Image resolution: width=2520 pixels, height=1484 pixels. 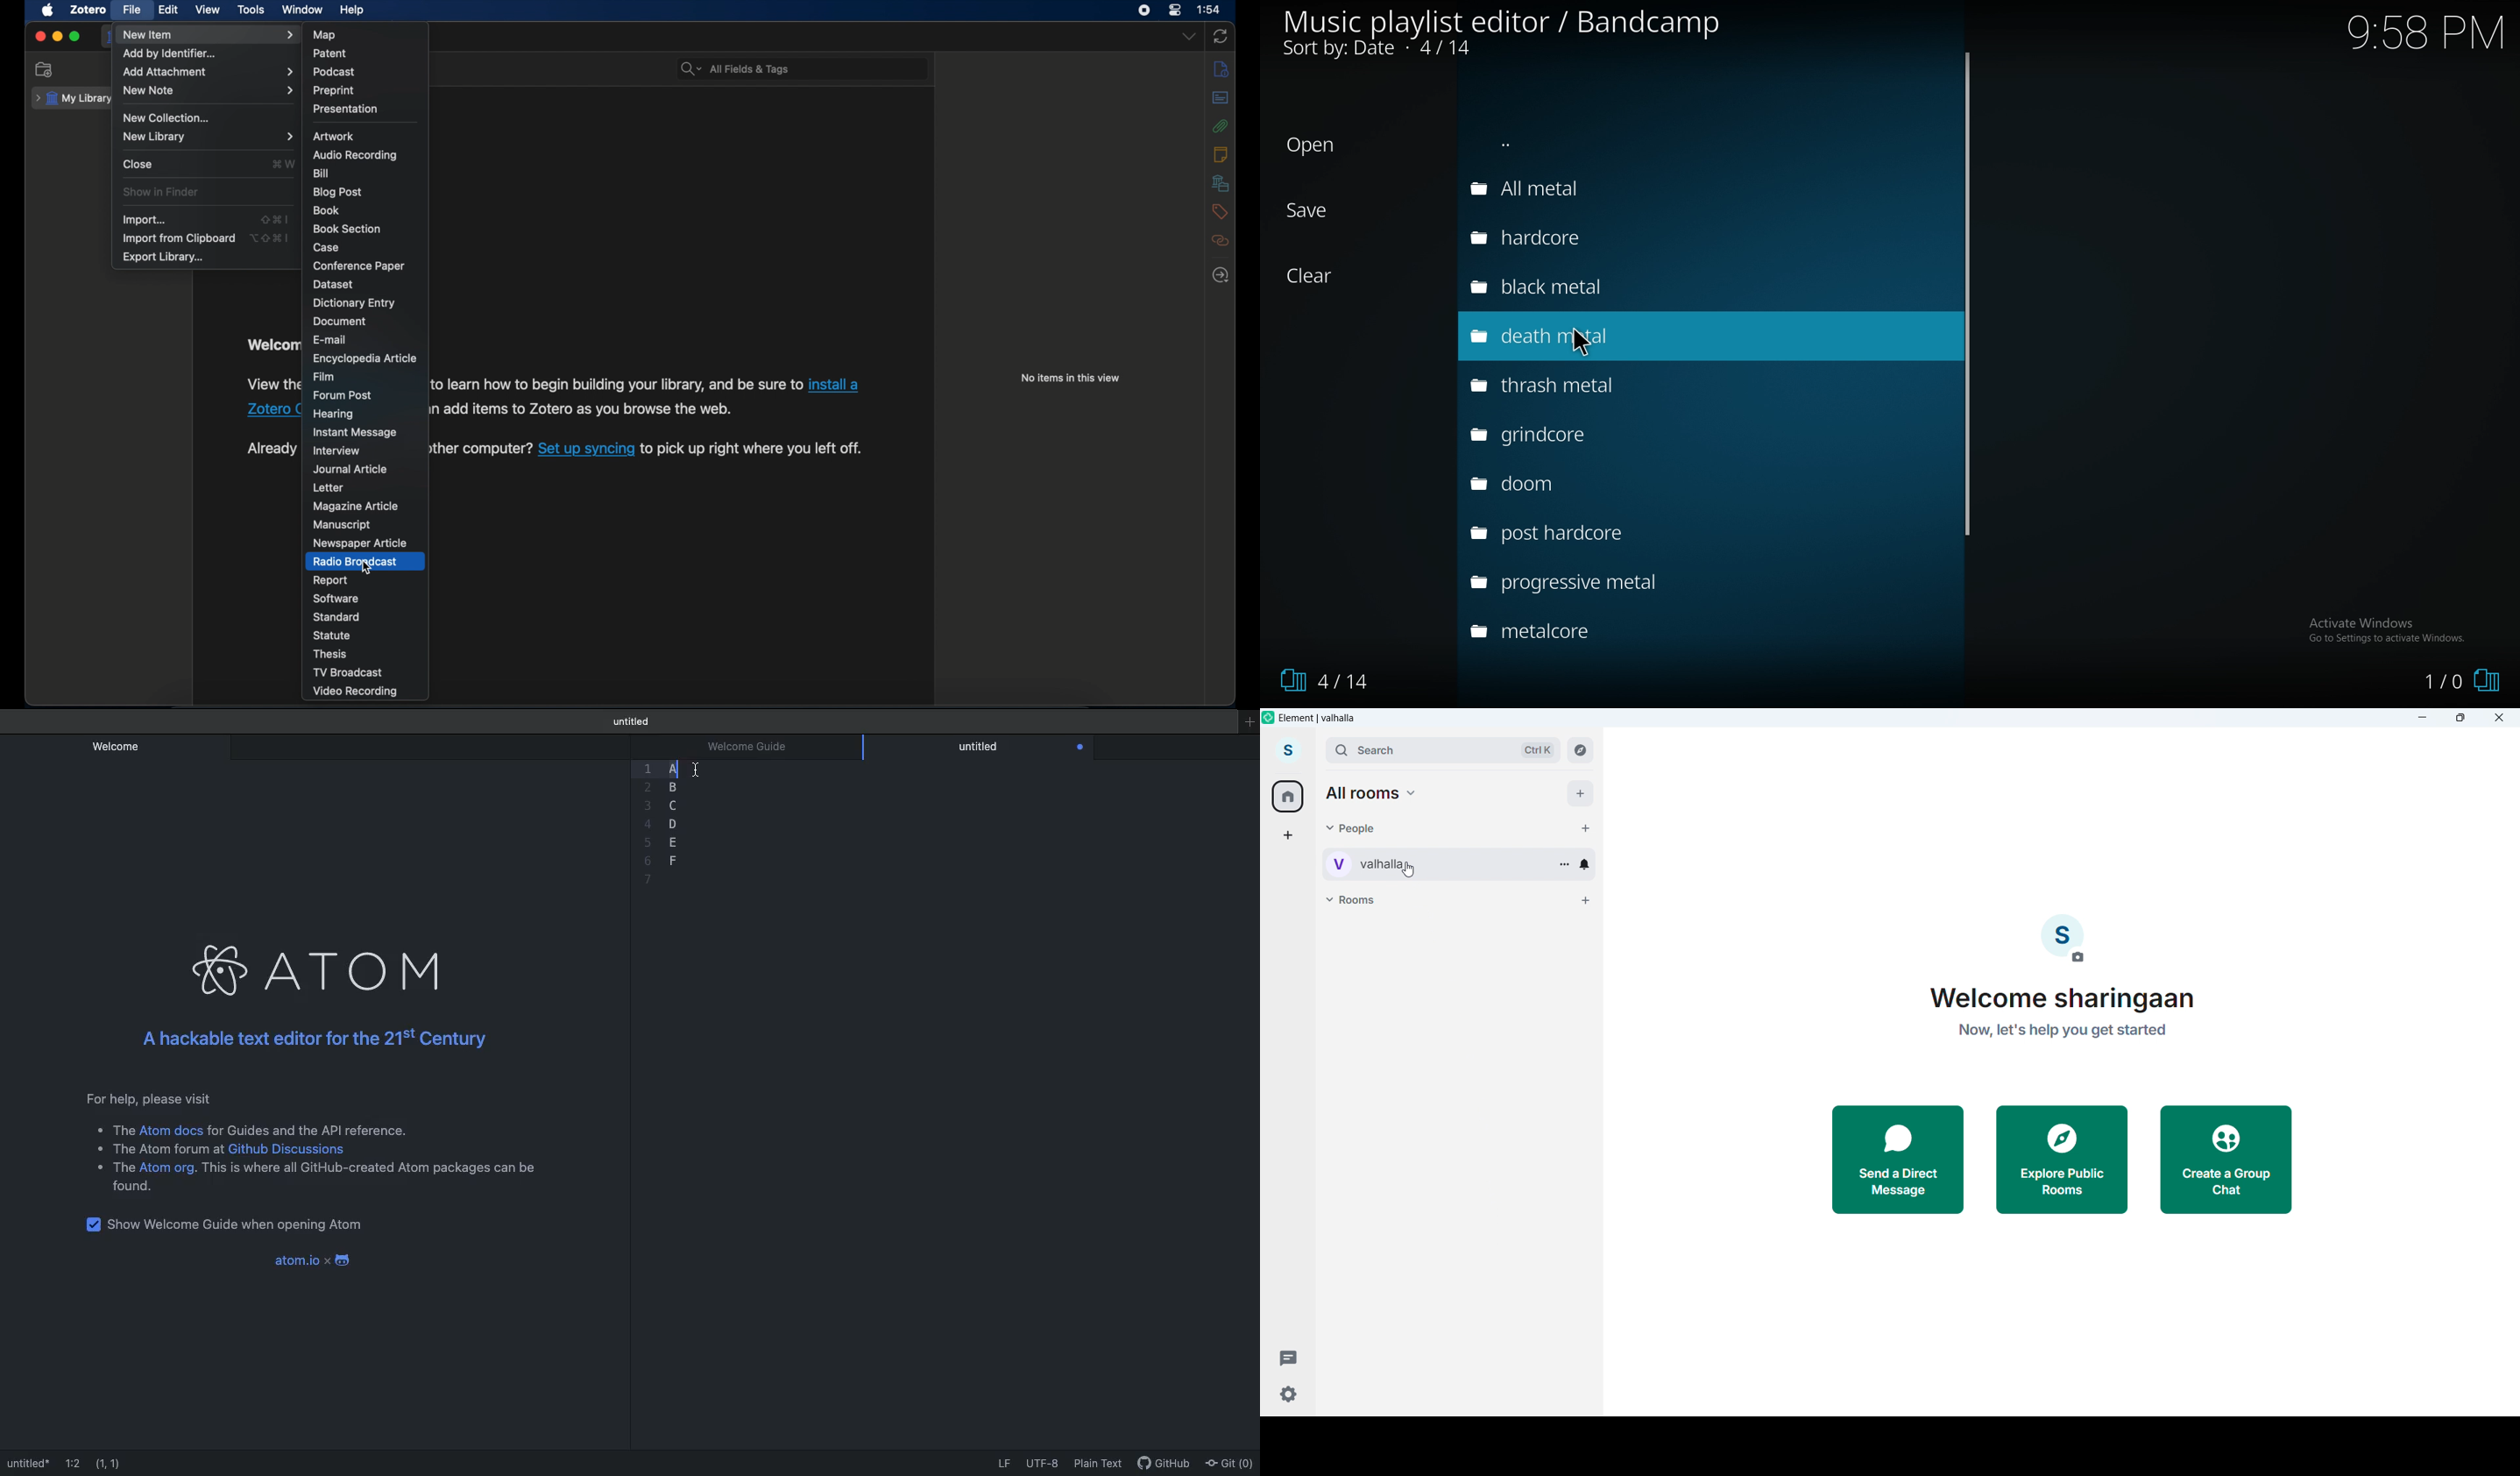 What do you see at coordinates (1311, 146) in the screenshot?
I see `Open` at bounding box center [1311, 146].